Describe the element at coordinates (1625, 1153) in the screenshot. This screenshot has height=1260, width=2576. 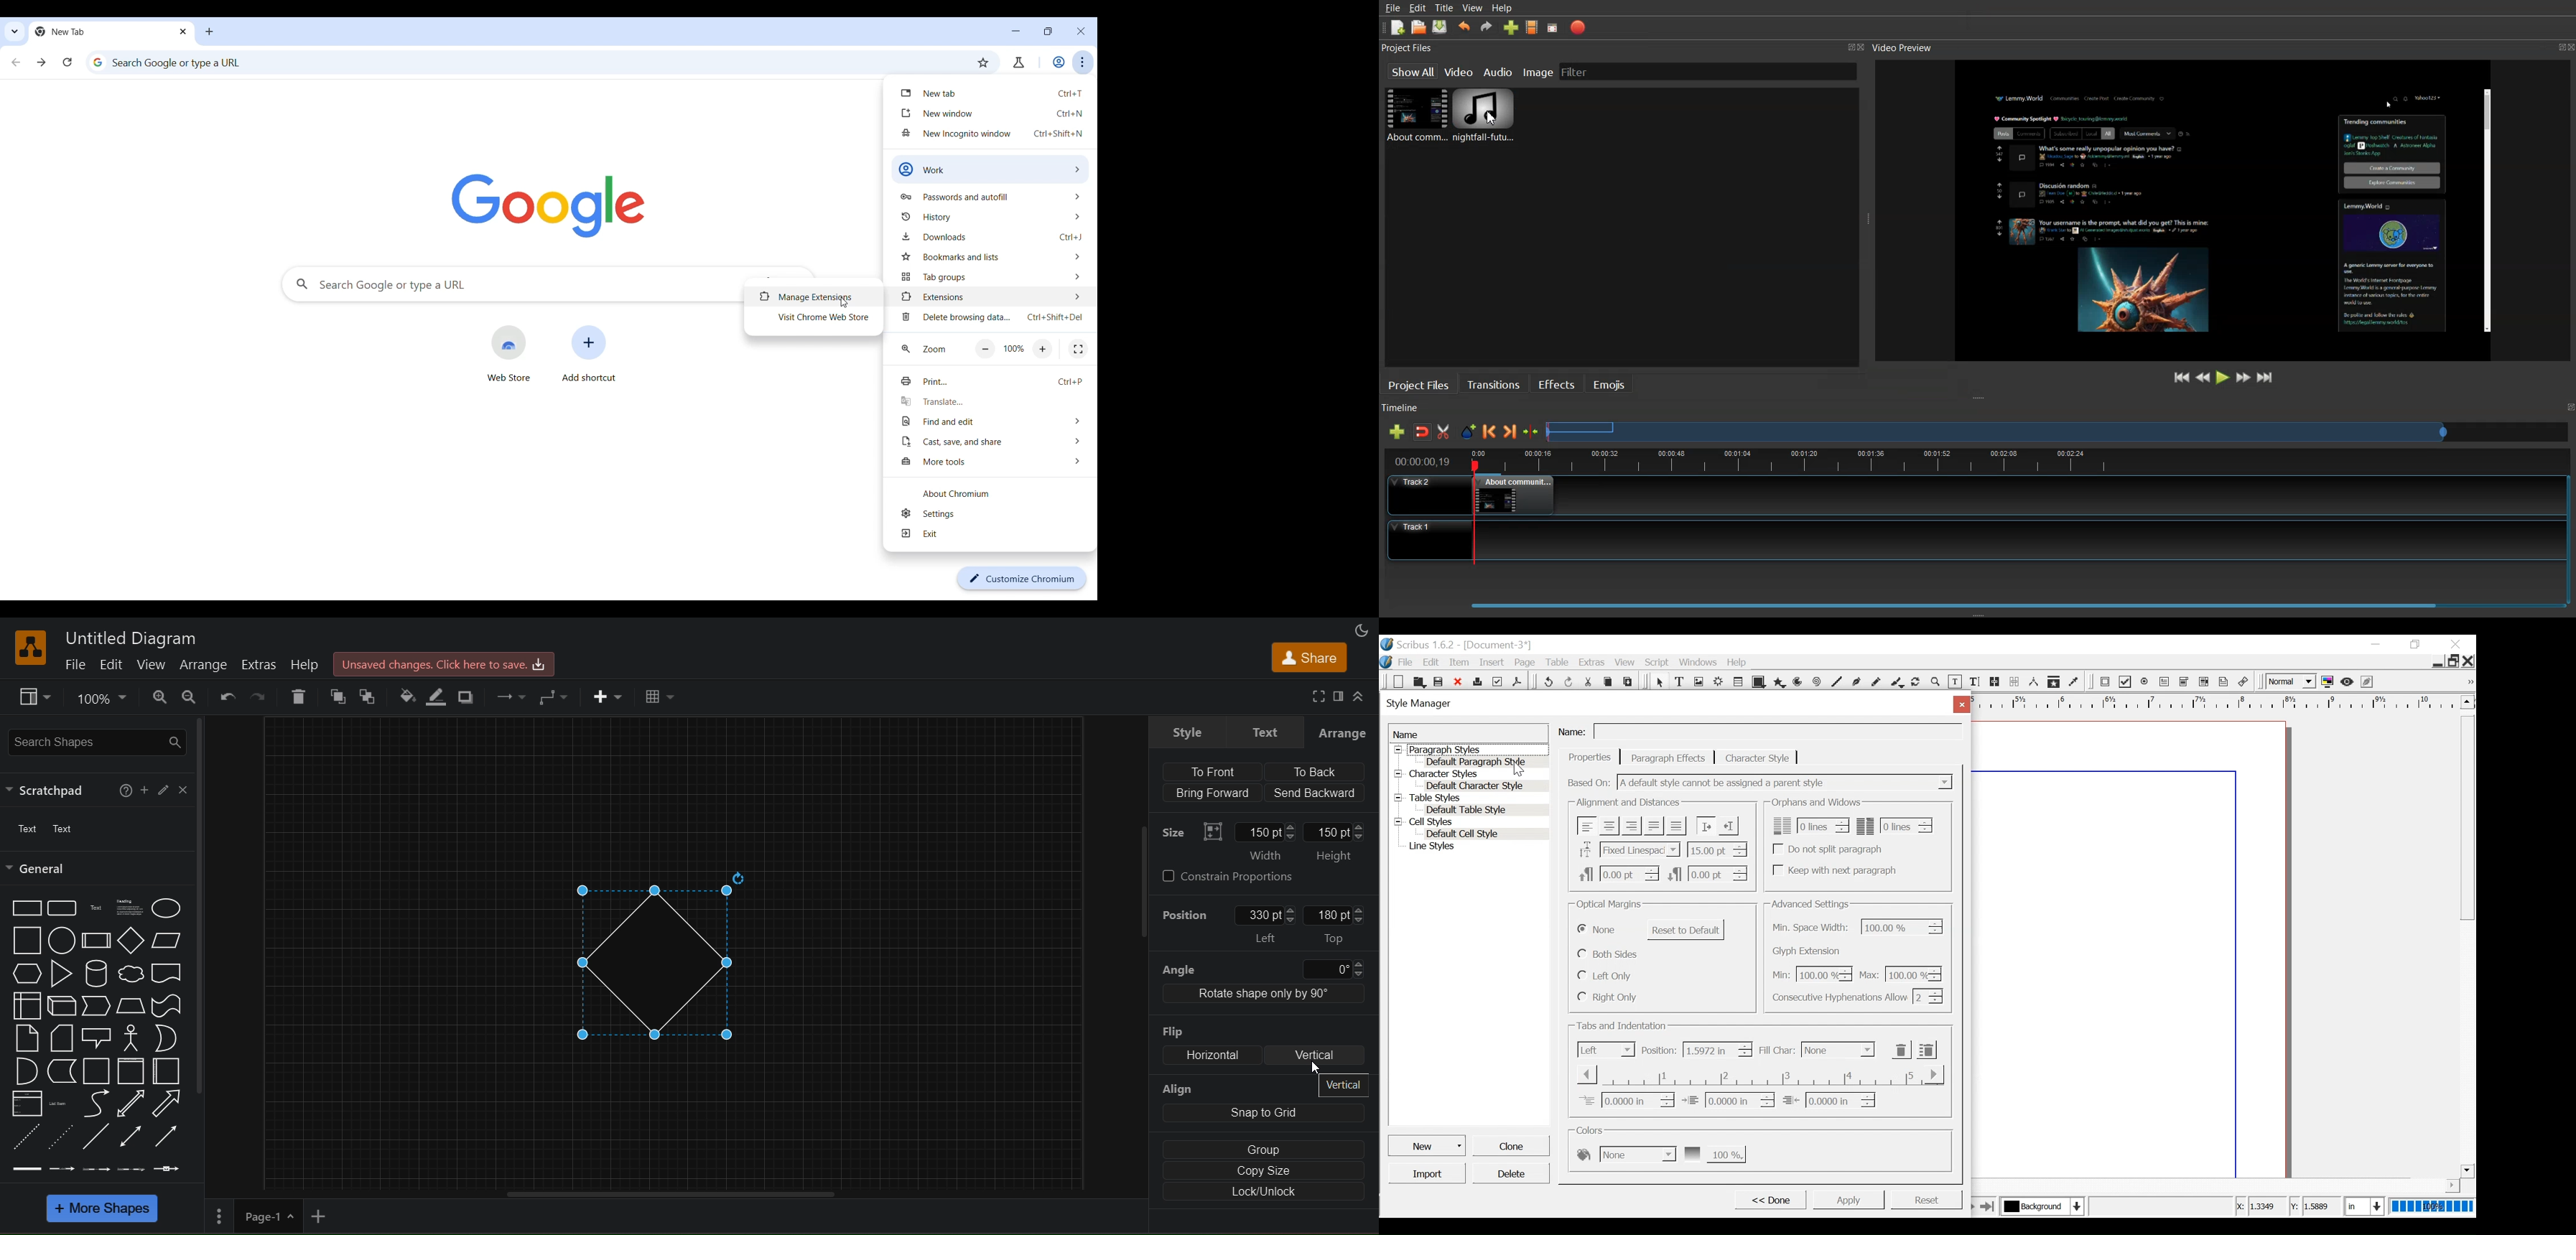
I see `Background color` at that location.